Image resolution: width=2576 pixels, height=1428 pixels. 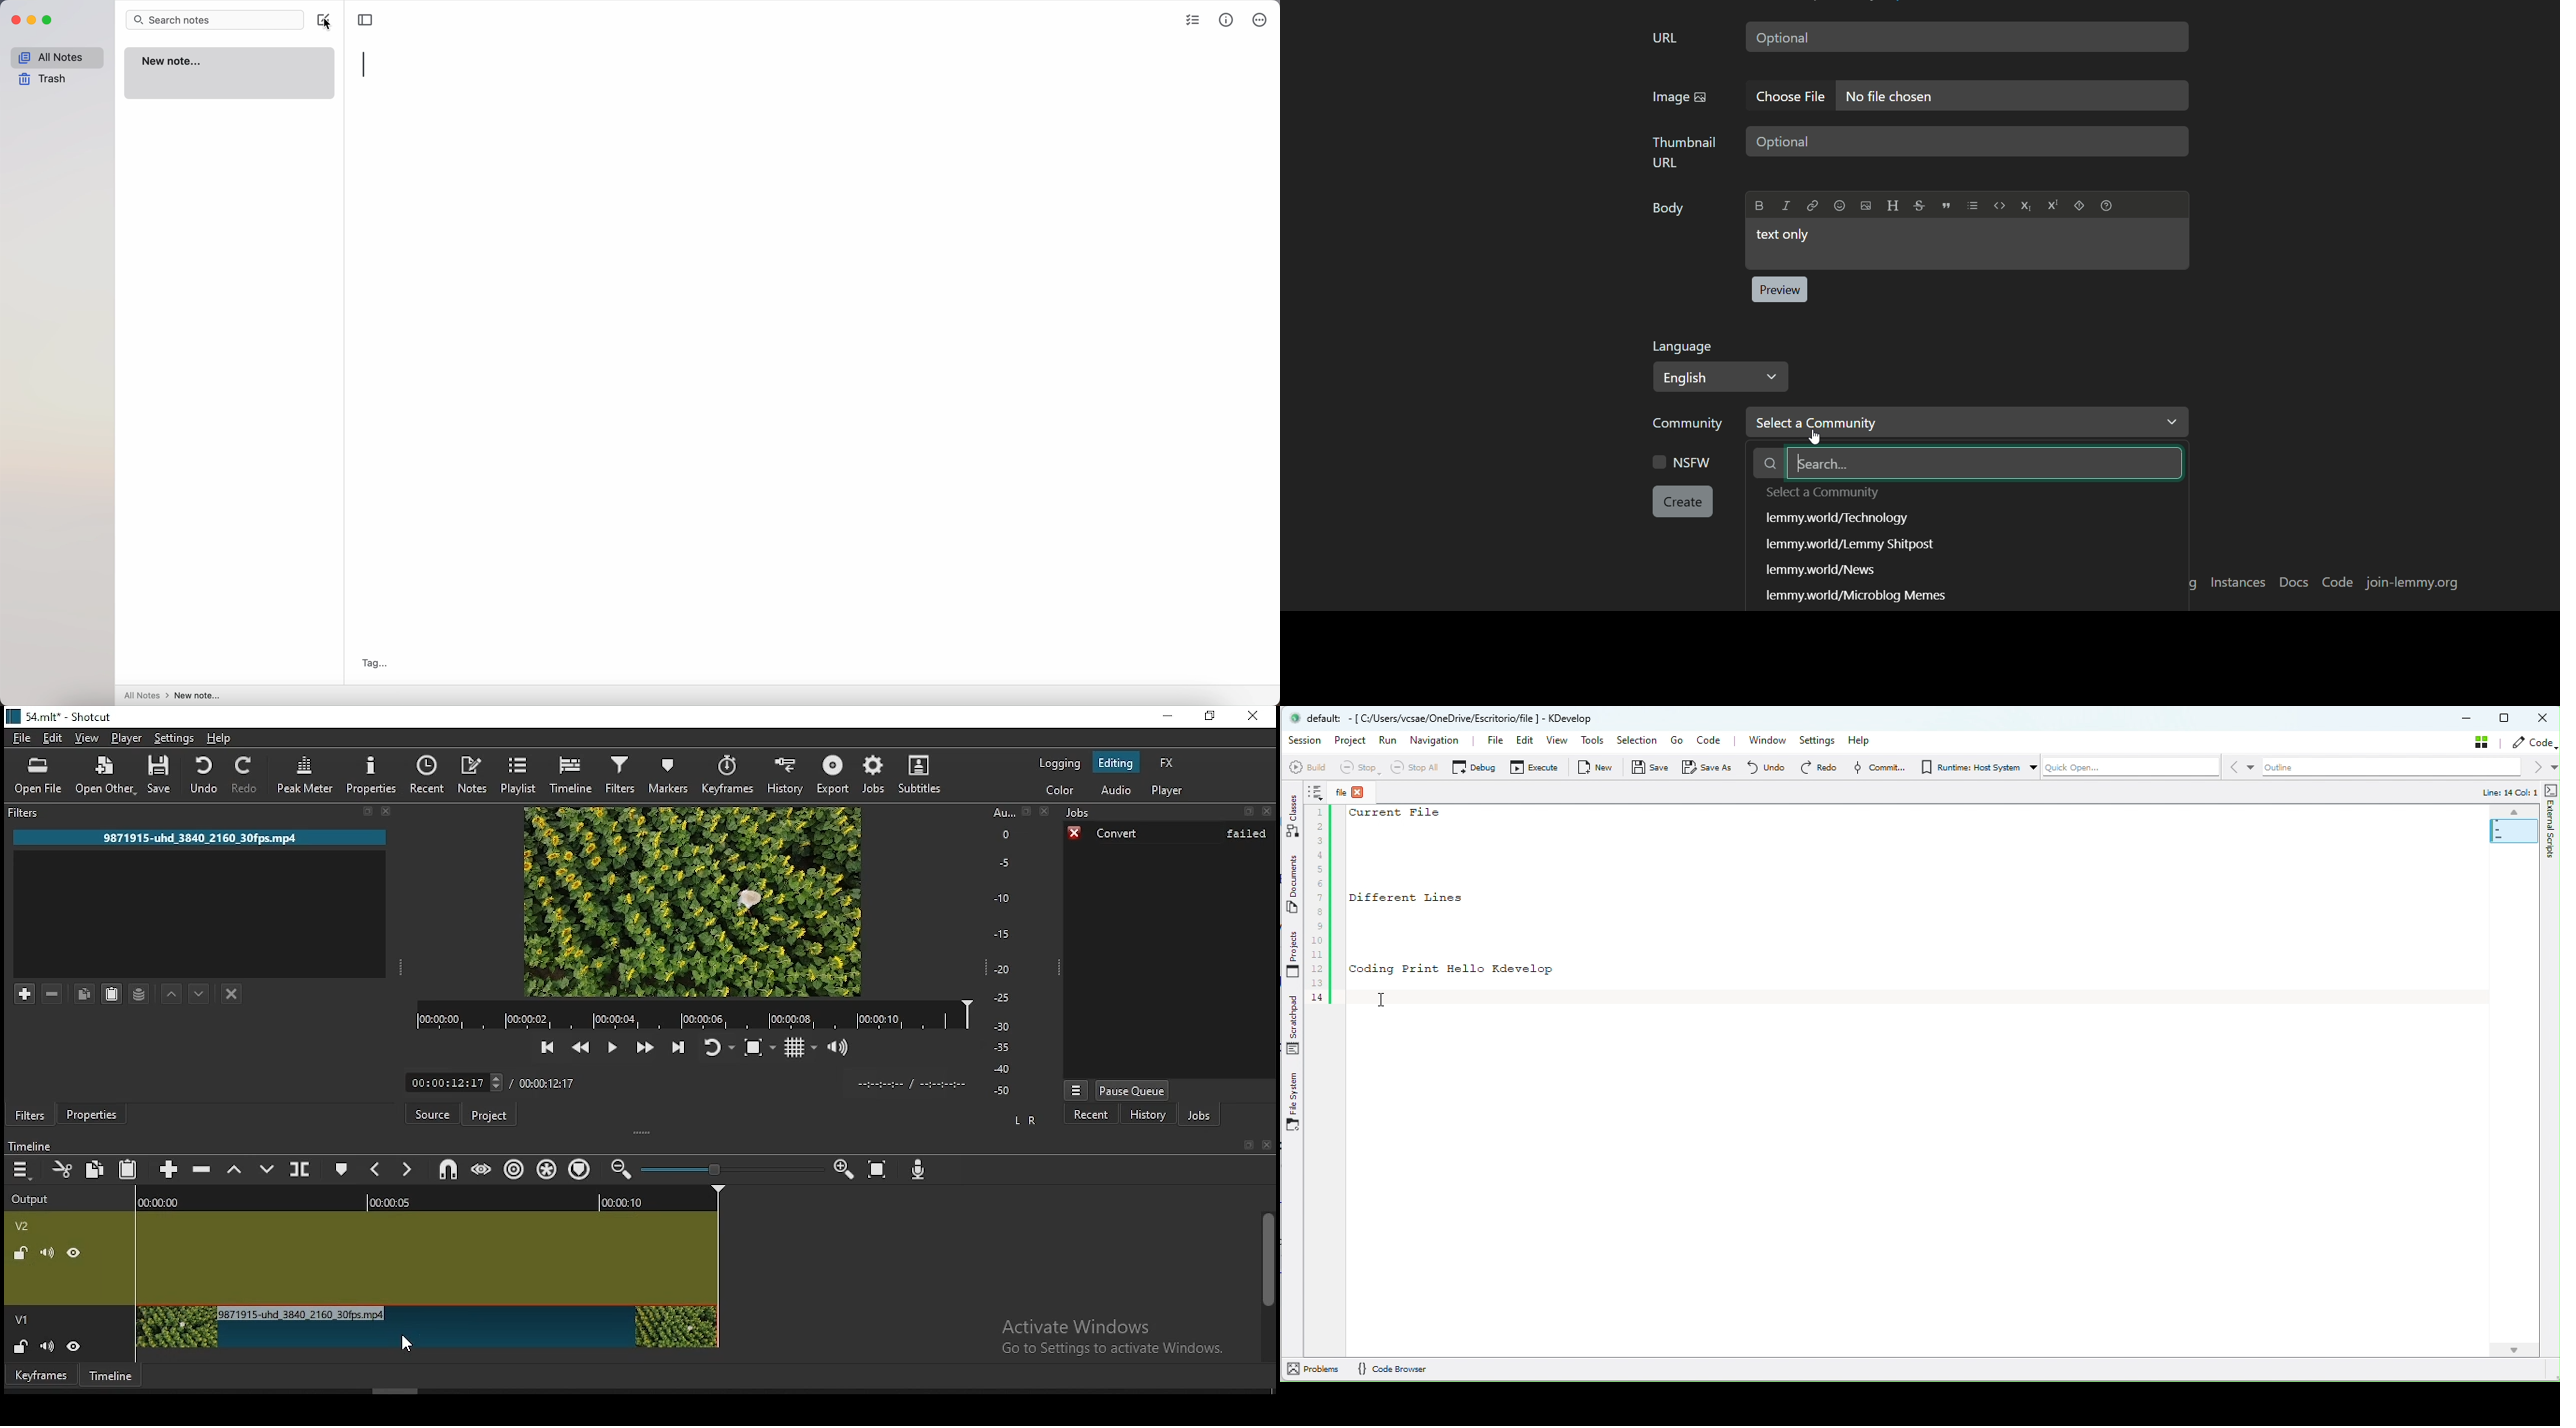 I want to click on trash, so click(x=43, y=79).